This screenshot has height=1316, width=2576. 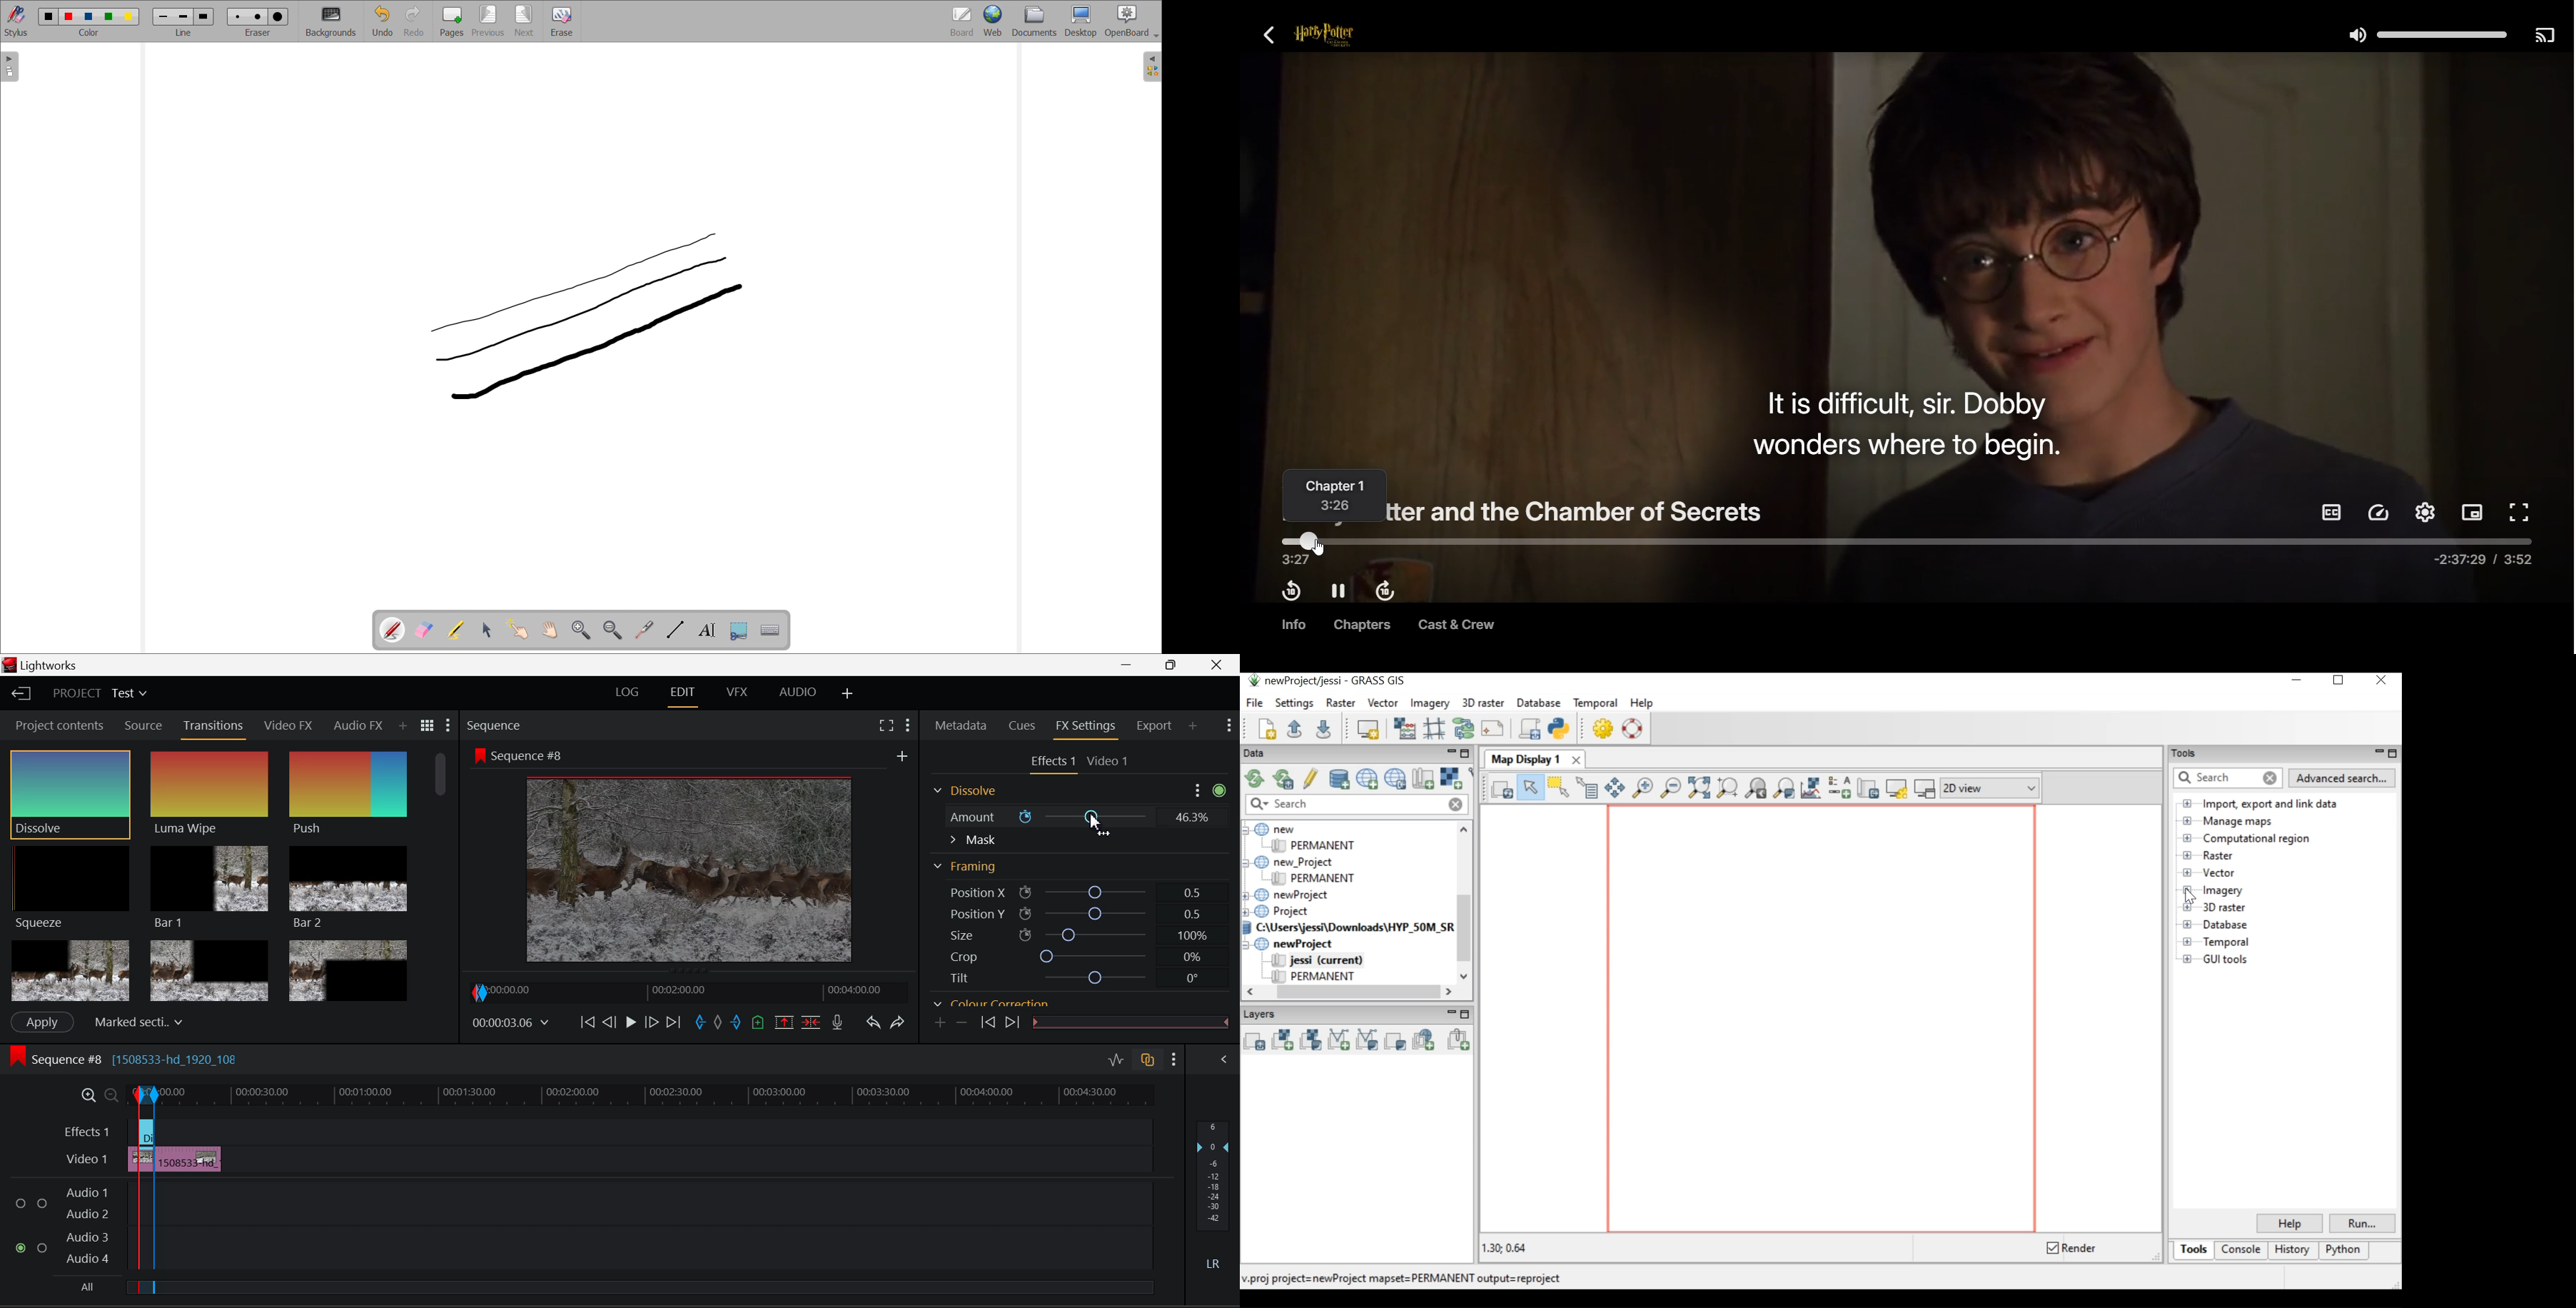 I want to click on Video Paused, so click(x=629, y=1024).